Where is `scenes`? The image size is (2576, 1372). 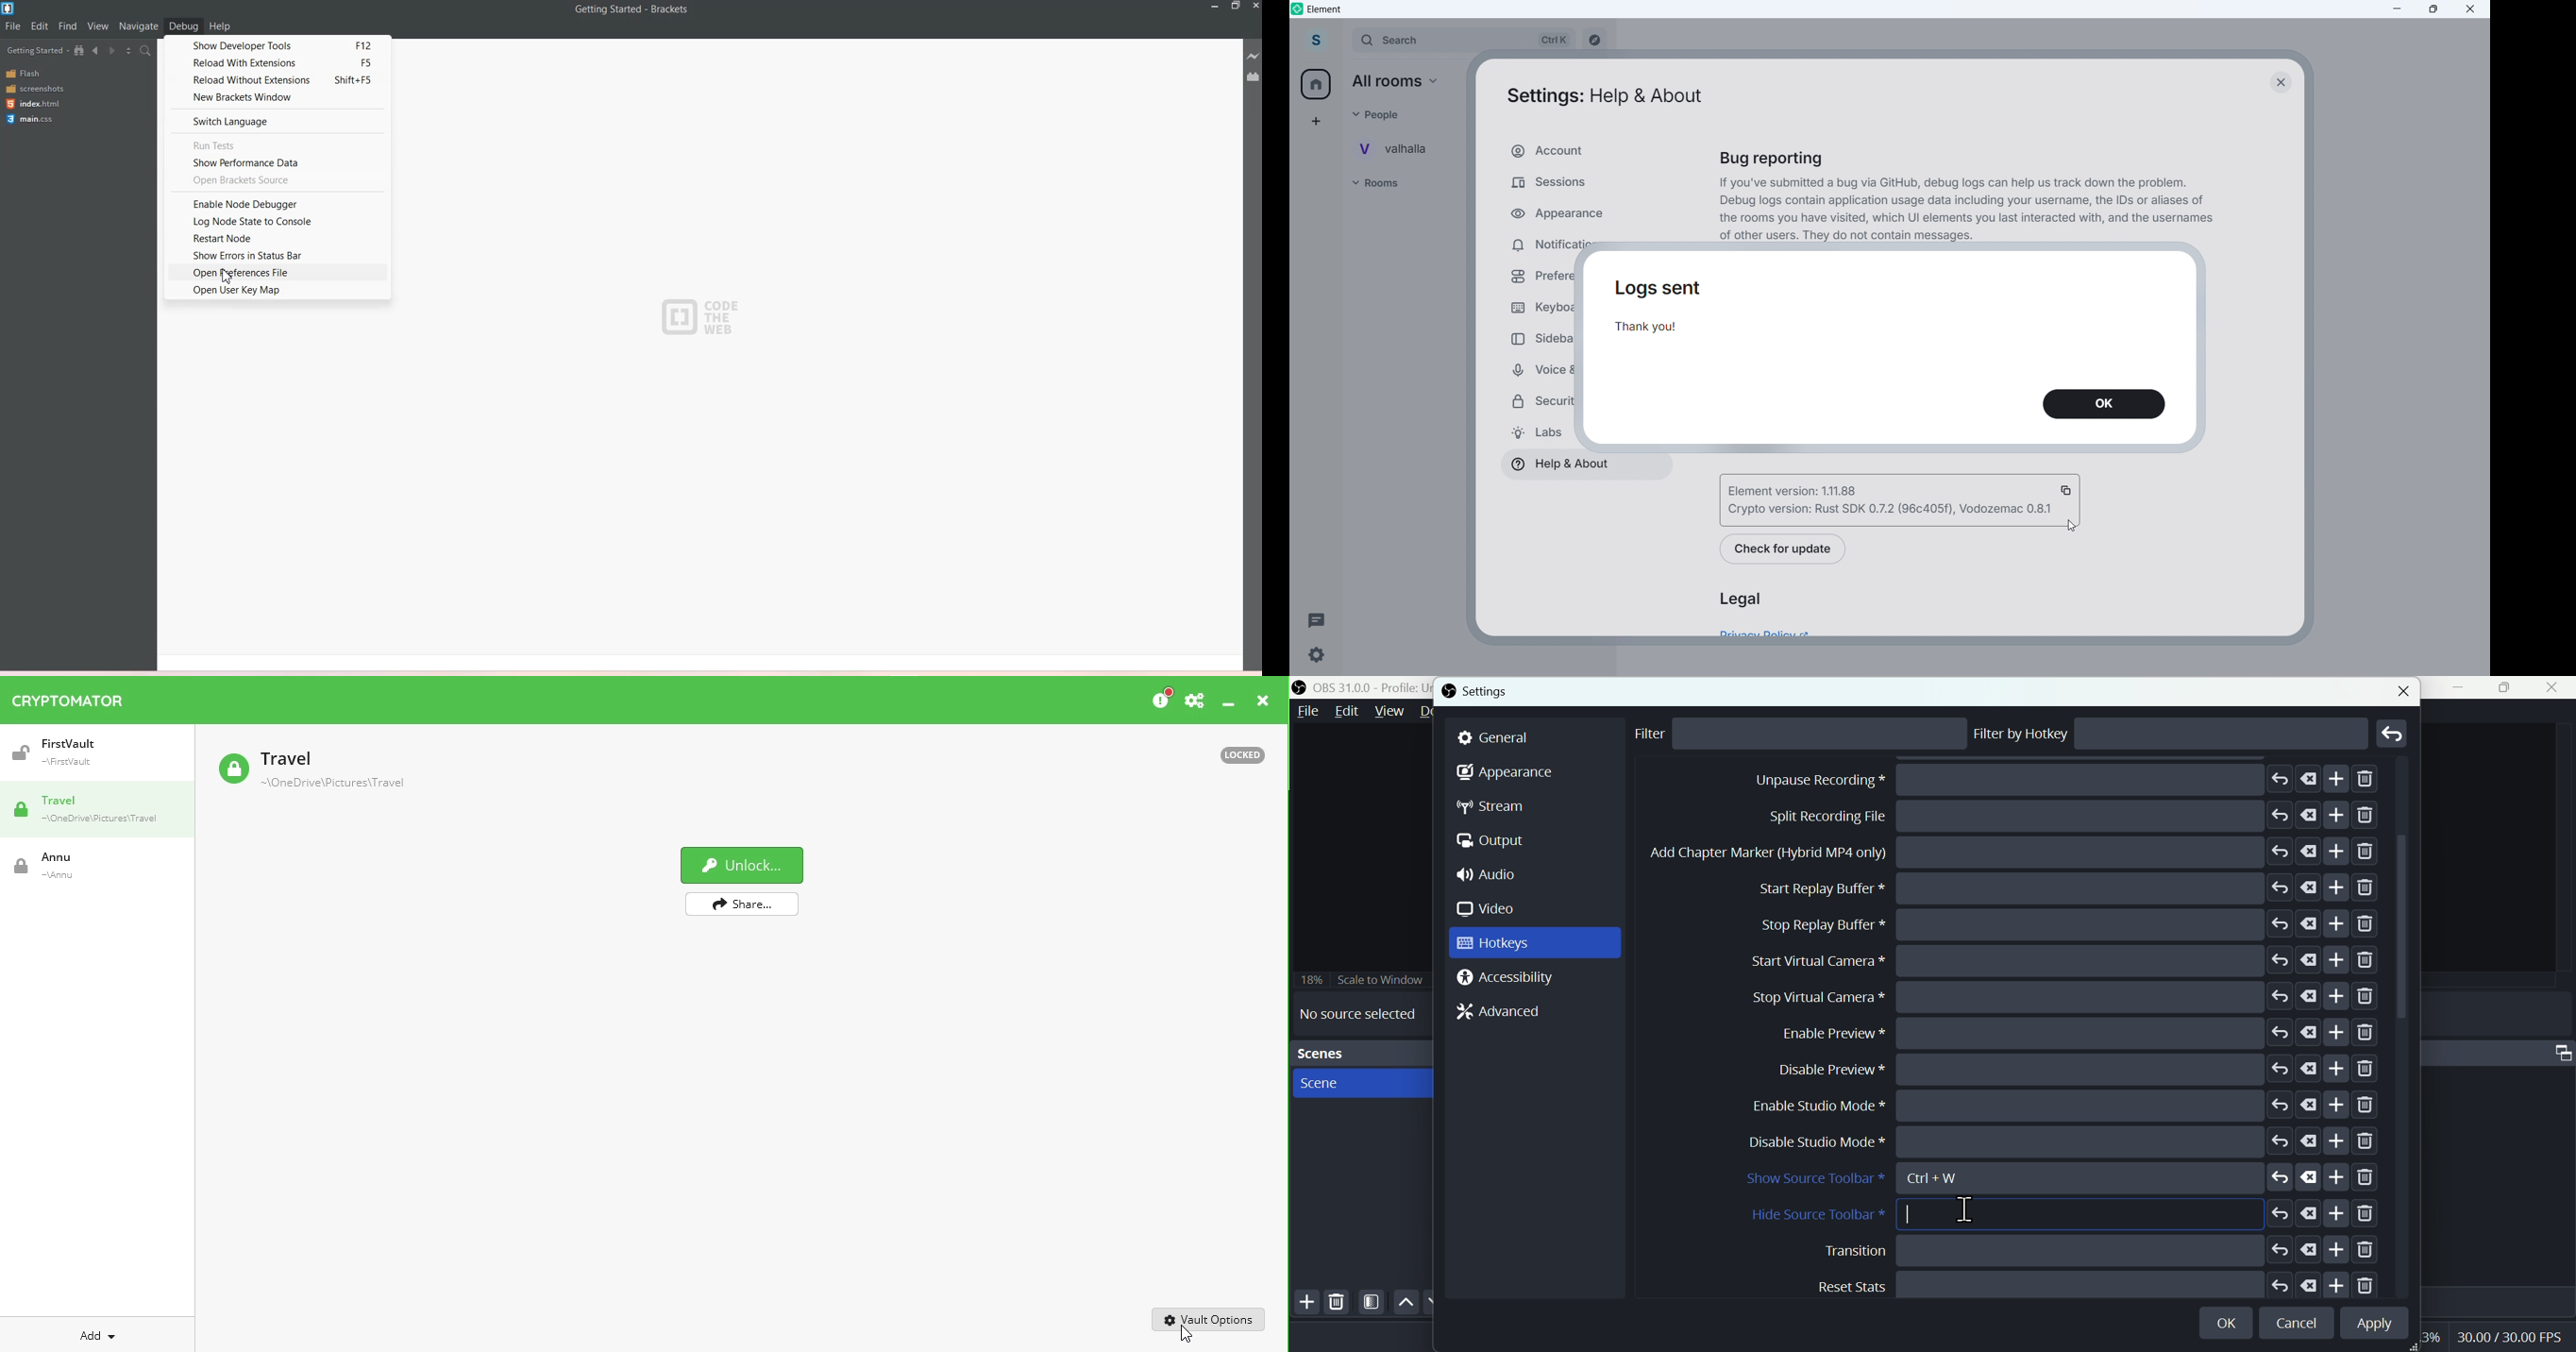 scenes is located at coordinates (1360, 1082).